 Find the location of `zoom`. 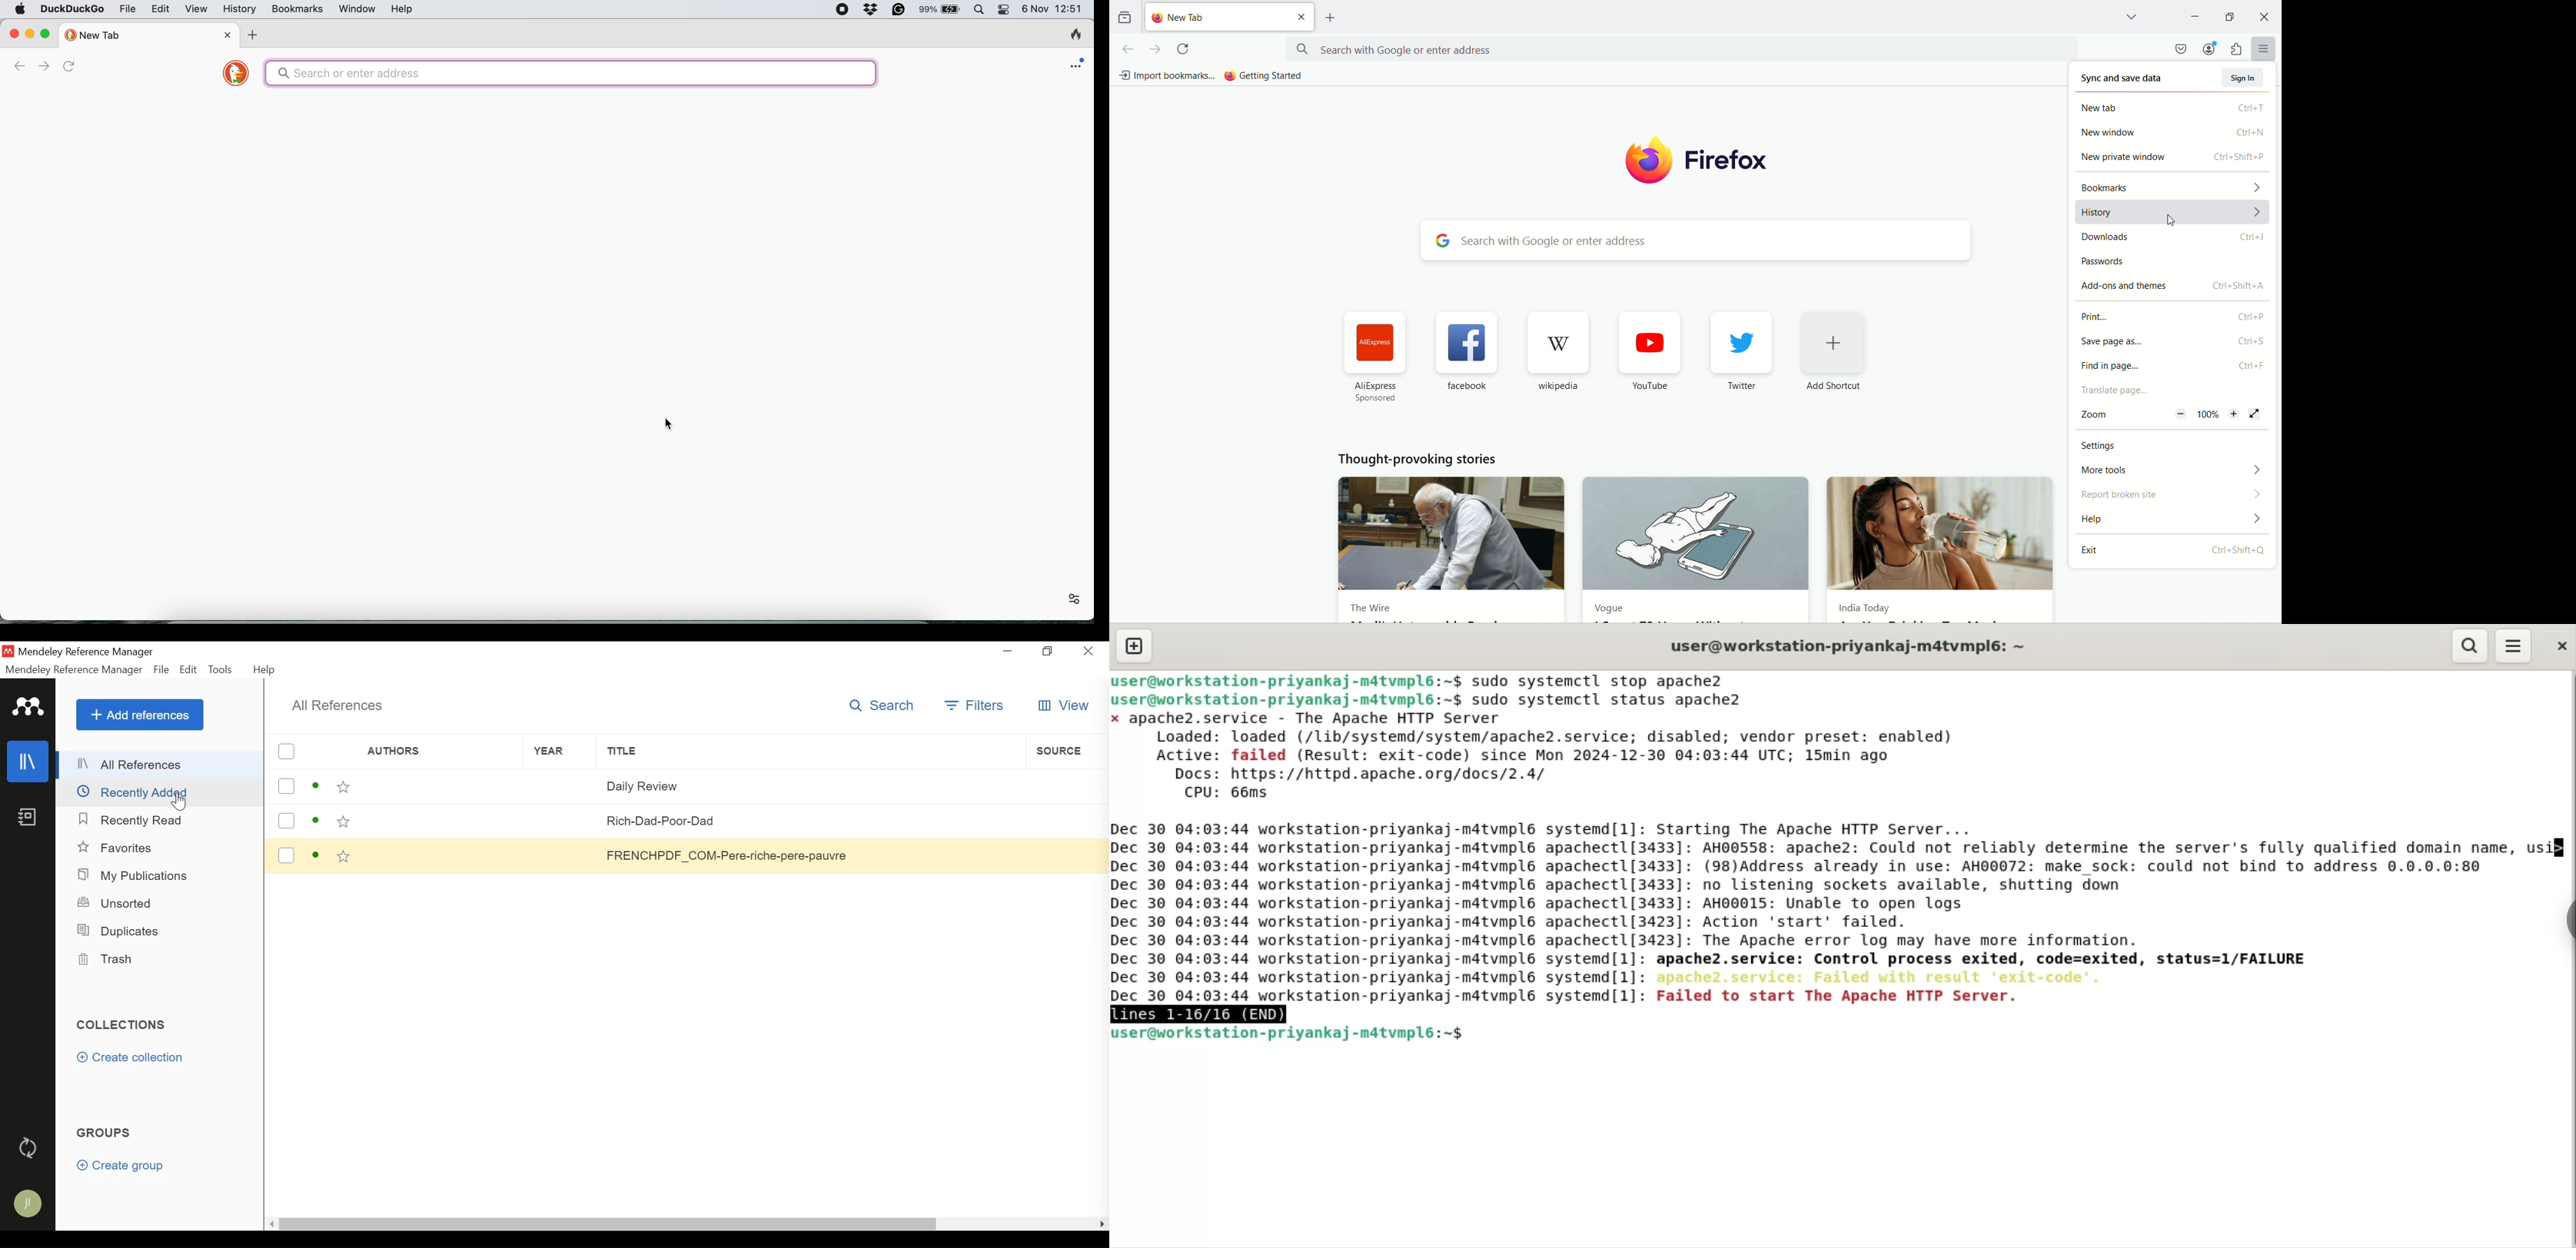

zoom is located at coordinates (2101, 413).